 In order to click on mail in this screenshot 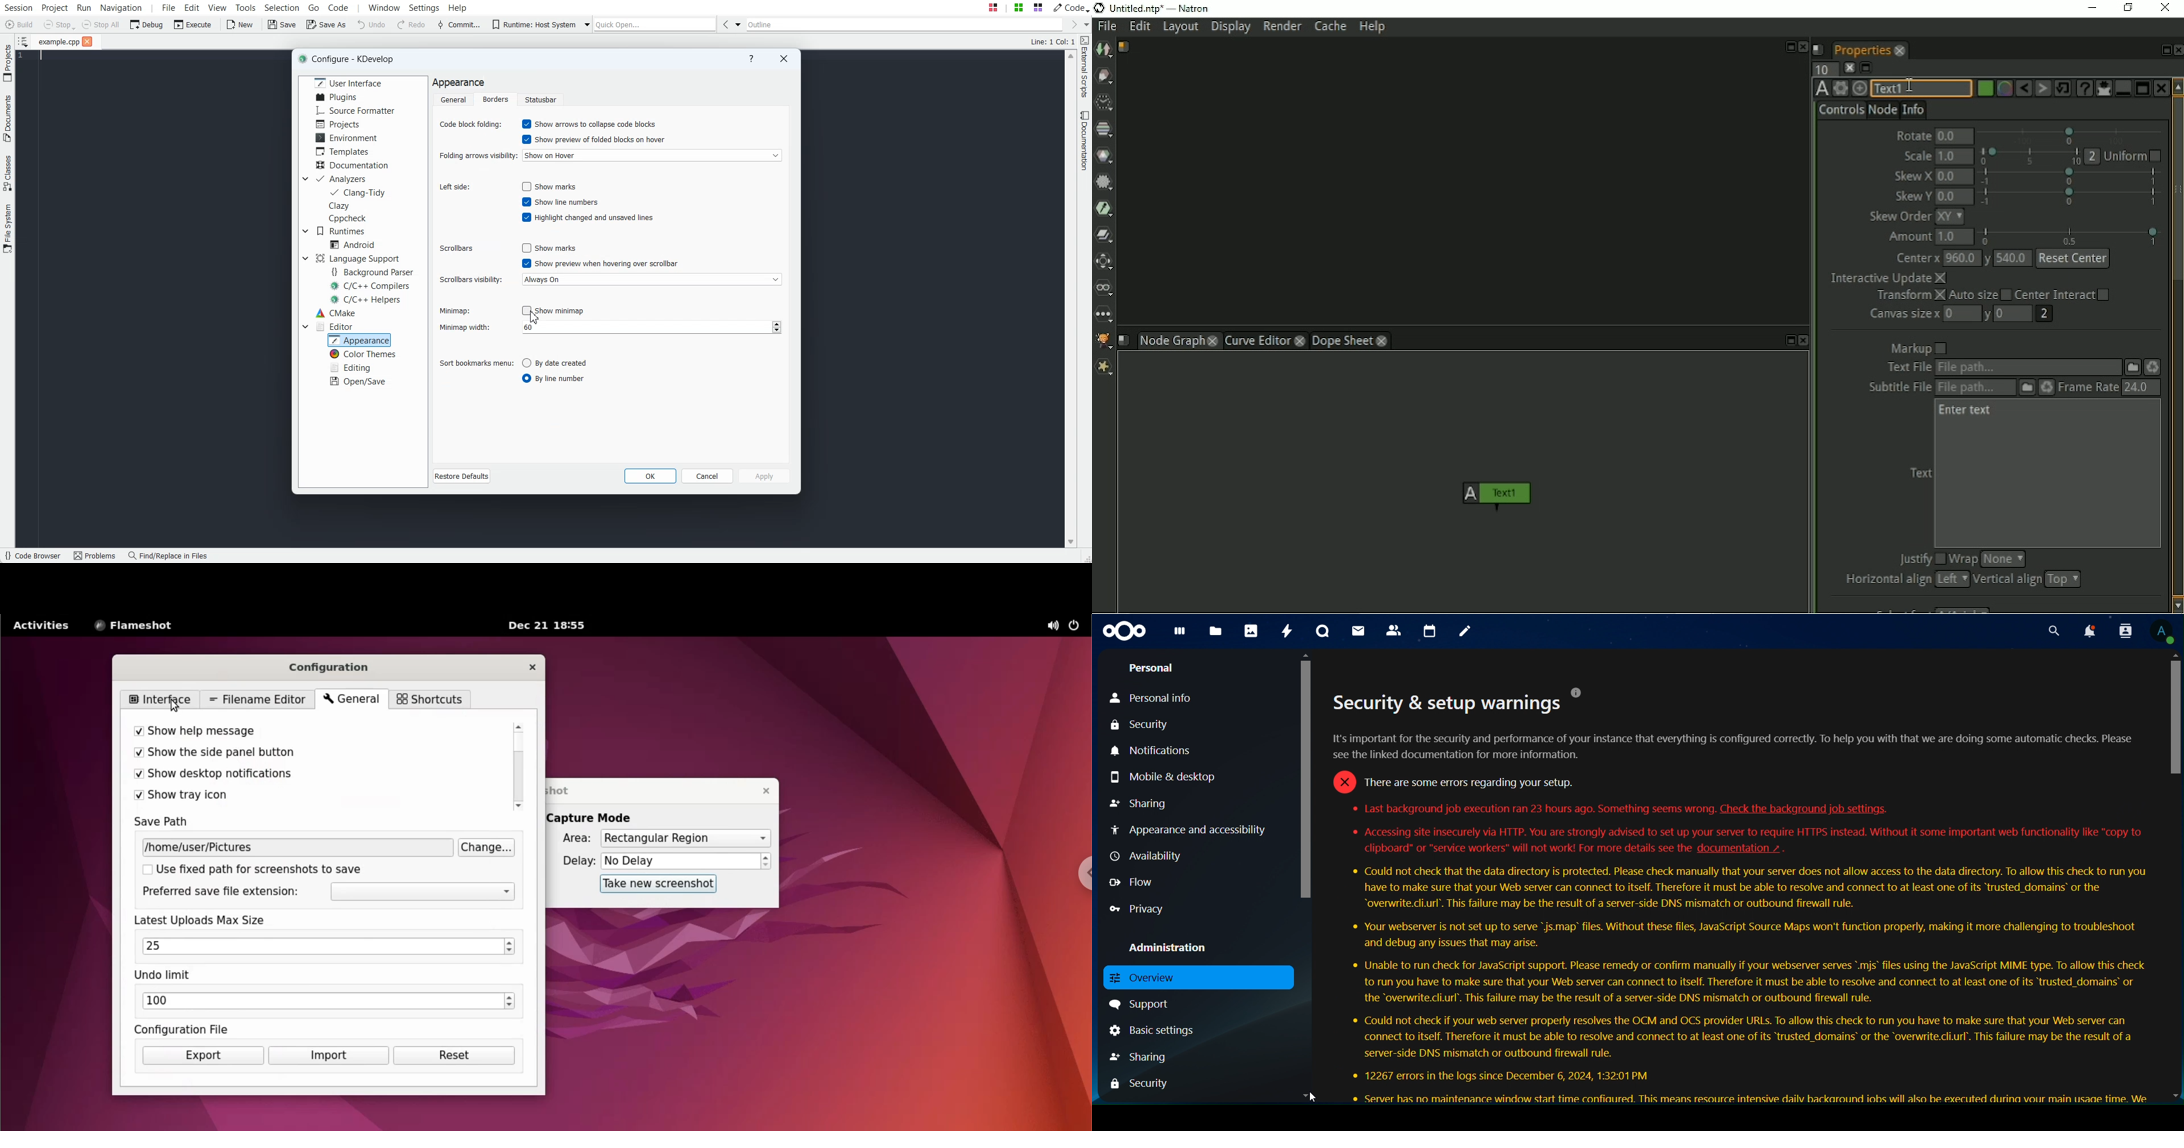, I will do `click(1358, 631)`.